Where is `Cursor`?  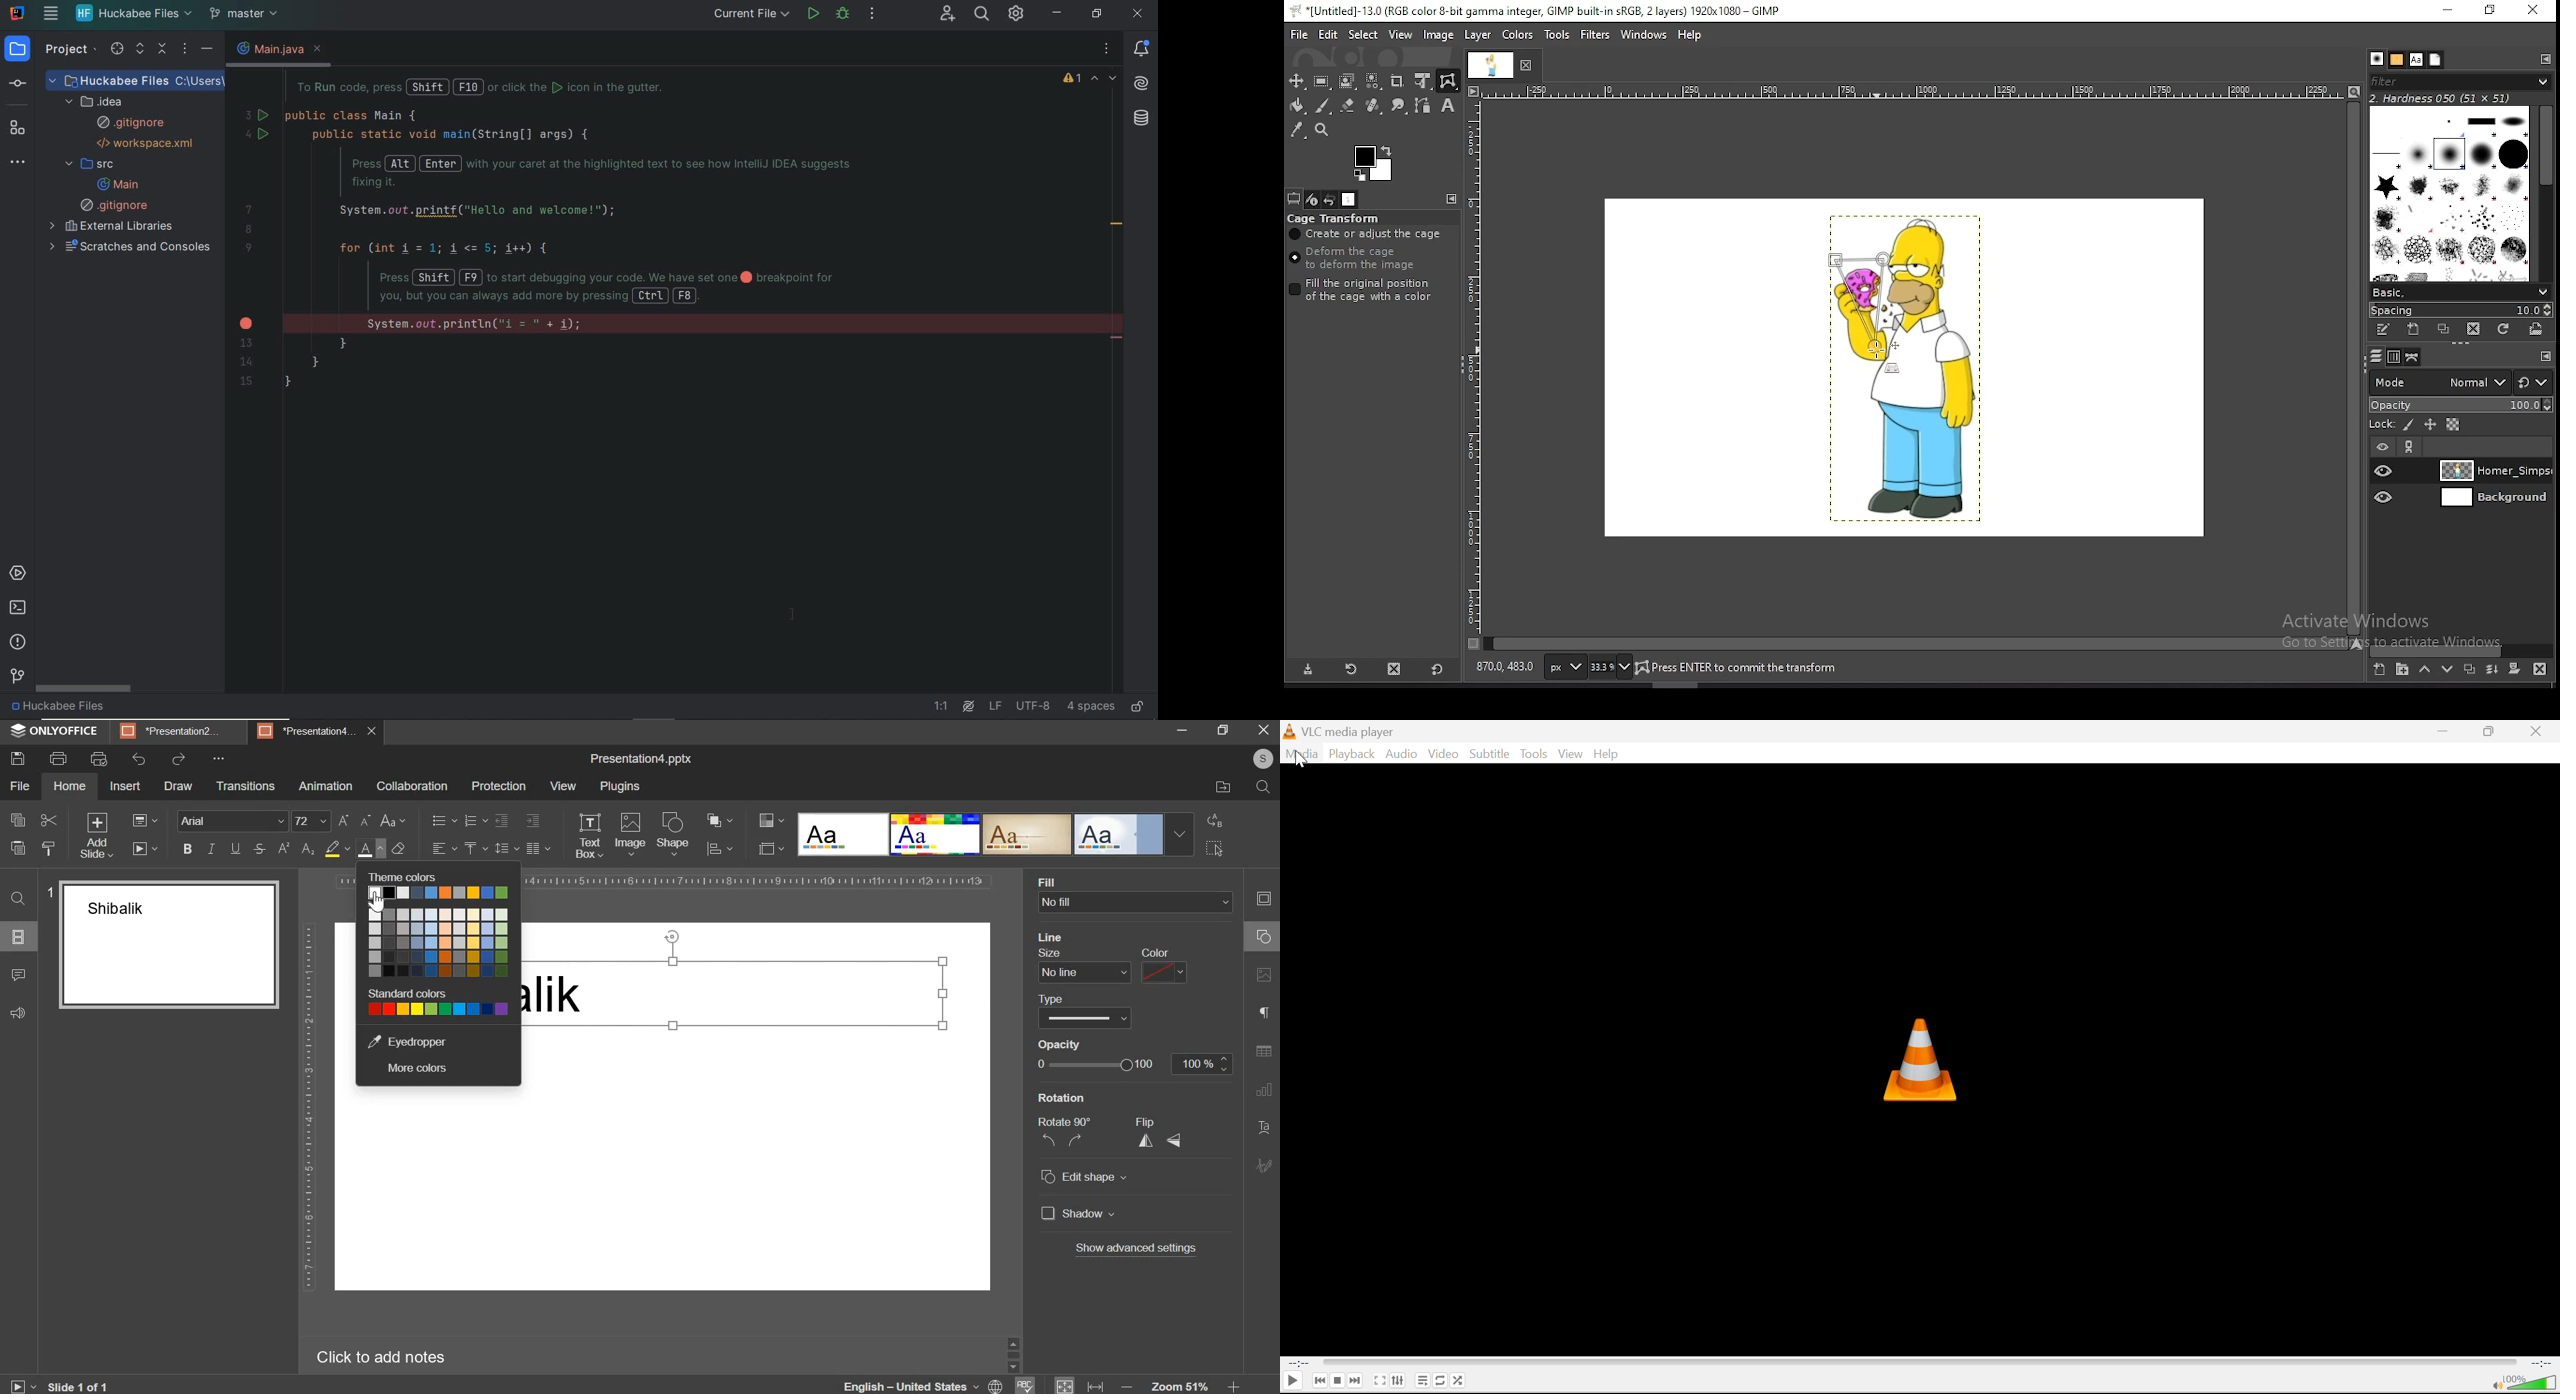 Cursor is located at coordinates (379, 901).